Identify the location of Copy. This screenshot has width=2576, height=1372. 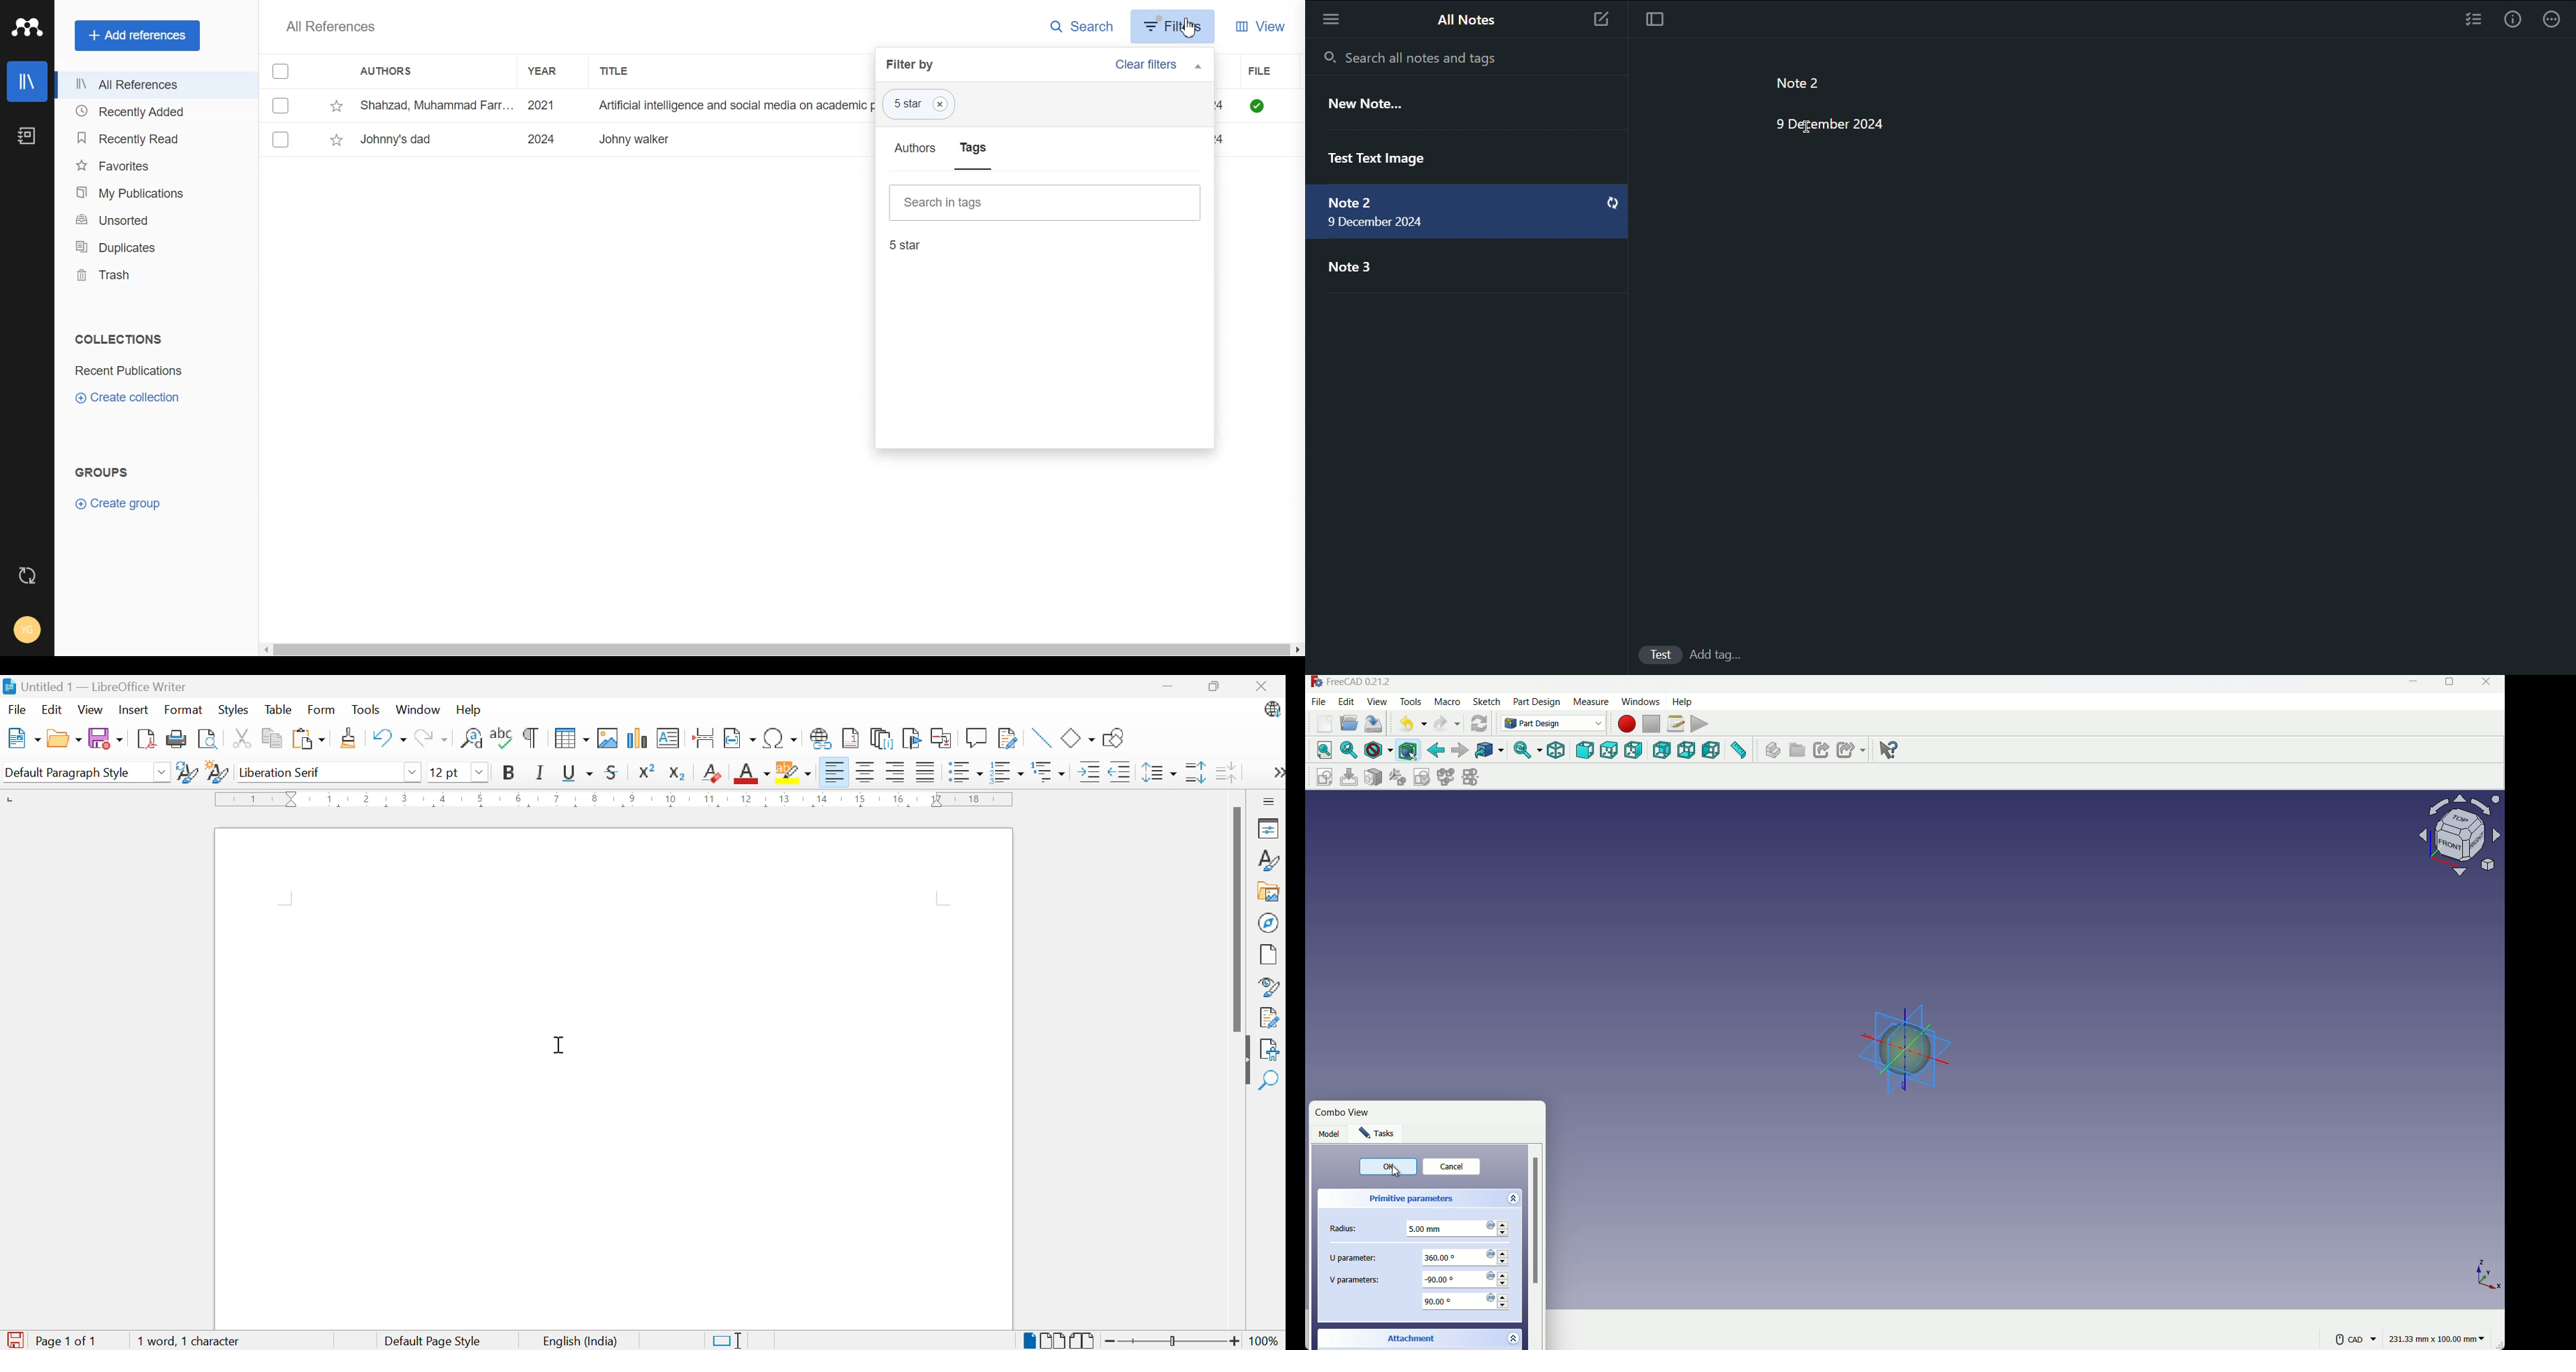
(275, 739).